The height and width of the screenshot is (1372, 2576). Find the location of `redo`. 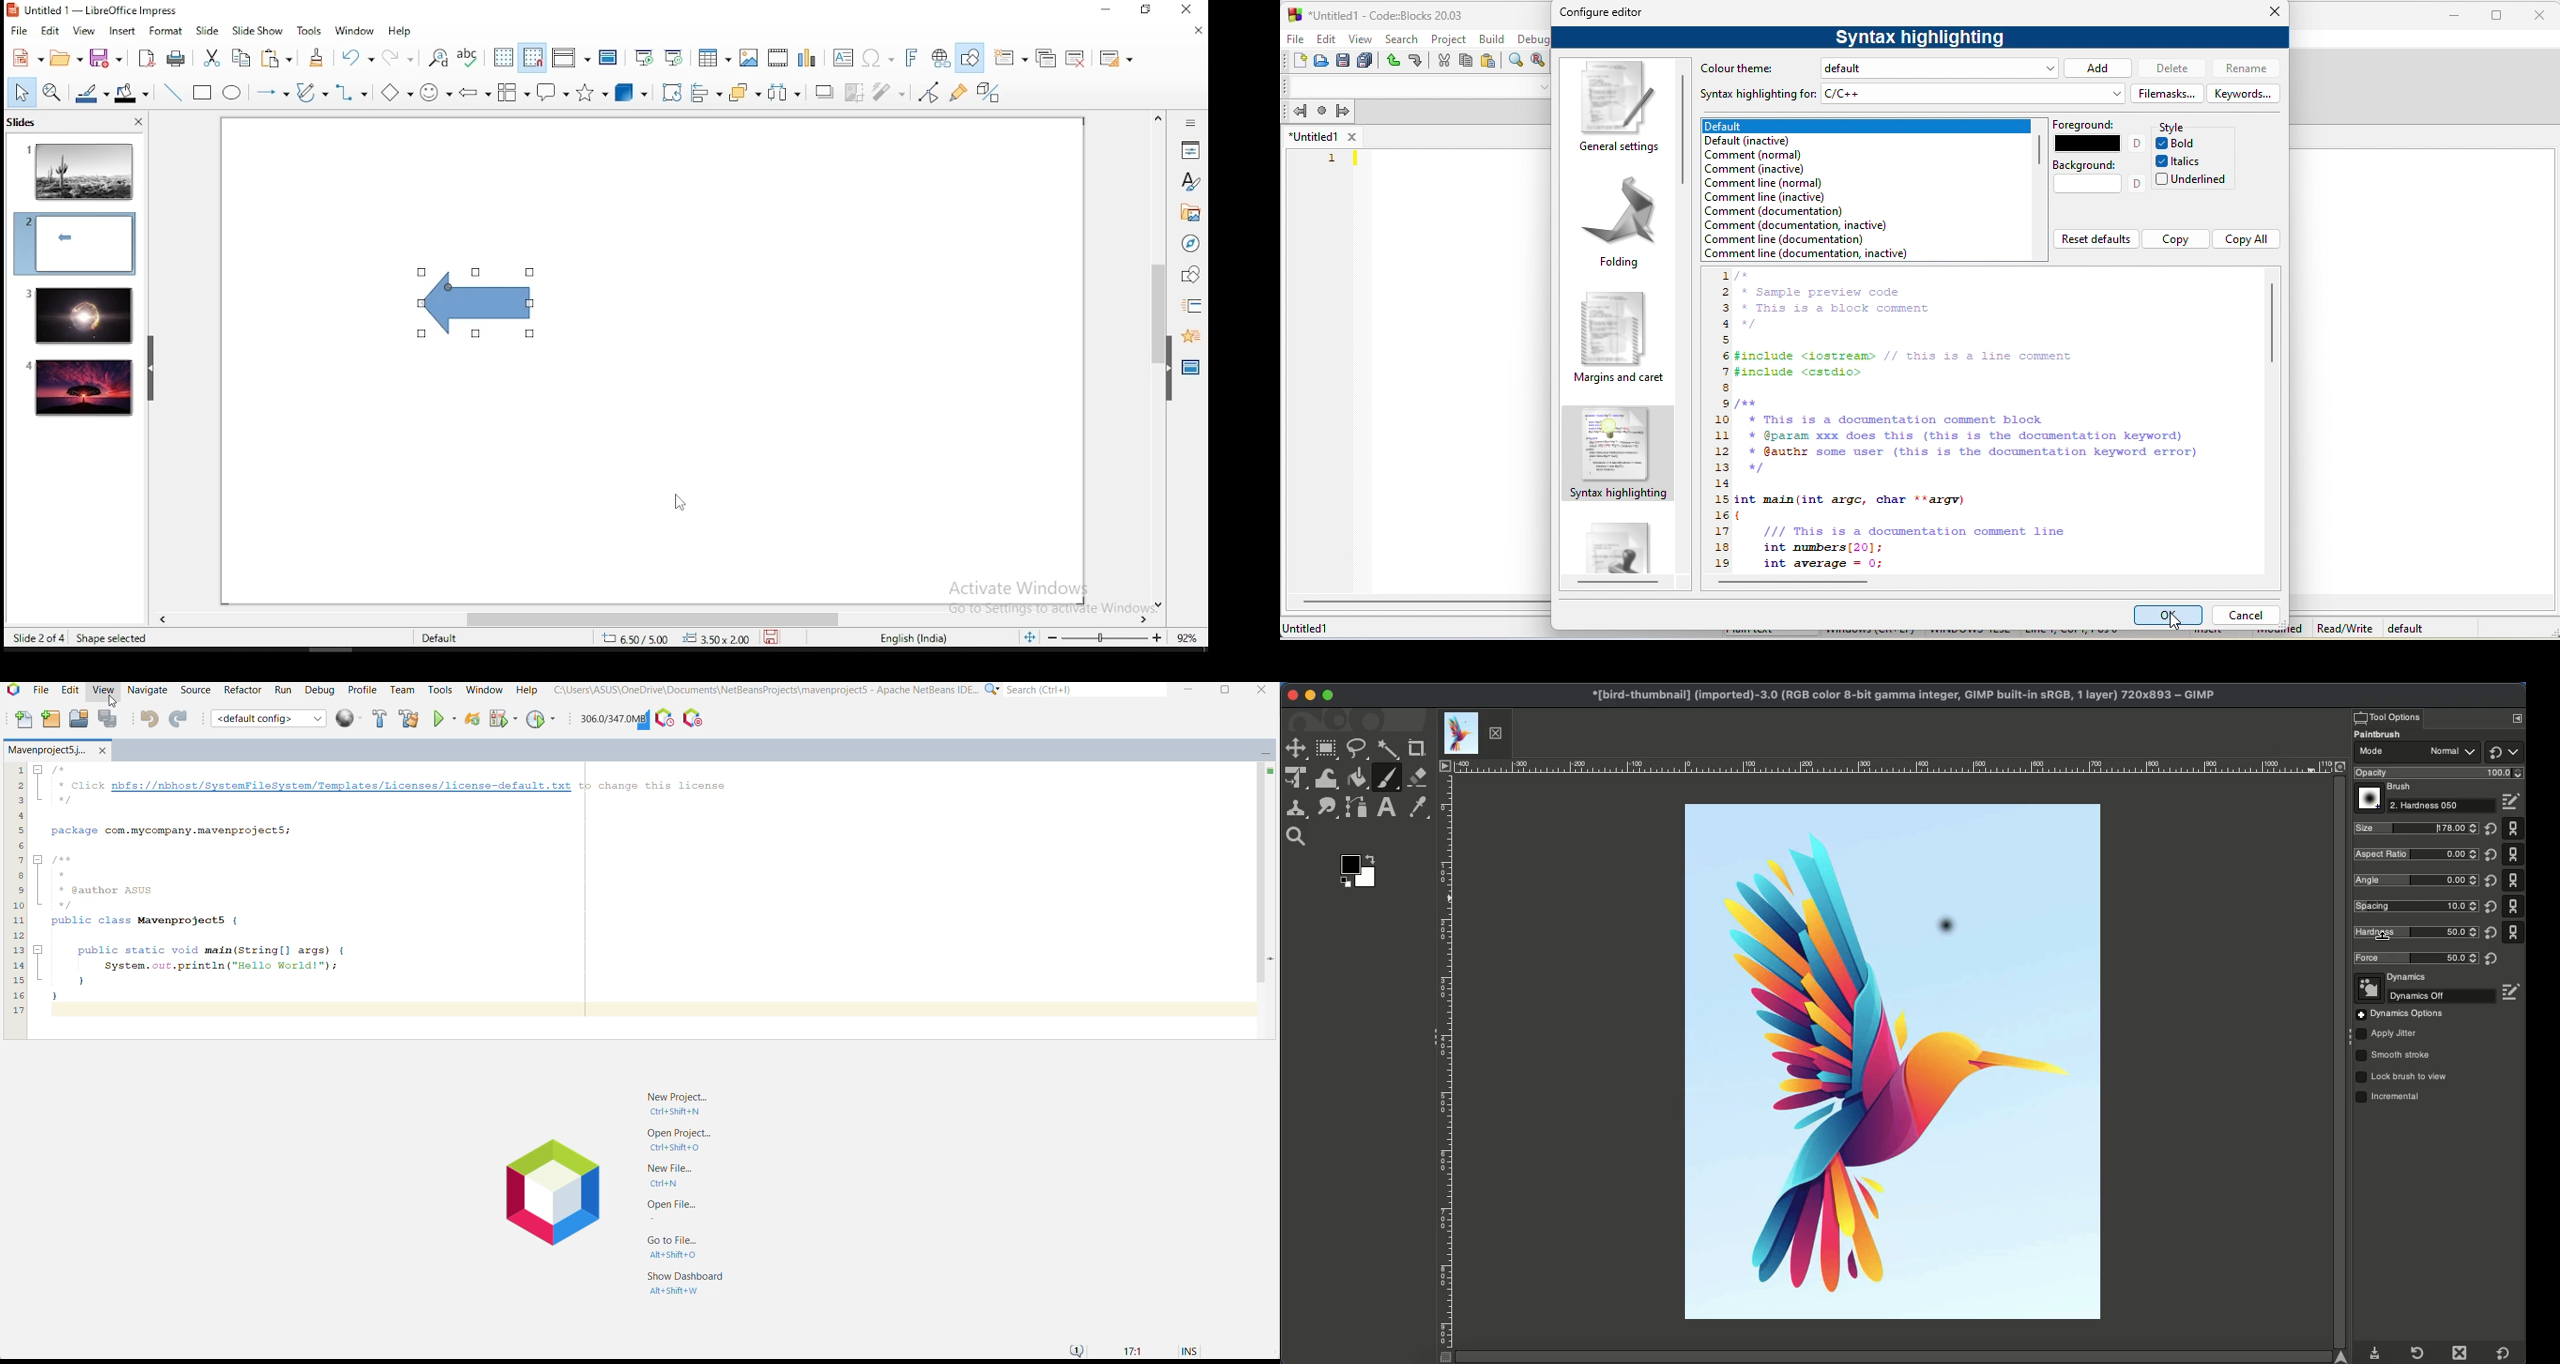

redo is located at coordinates (401, 55).